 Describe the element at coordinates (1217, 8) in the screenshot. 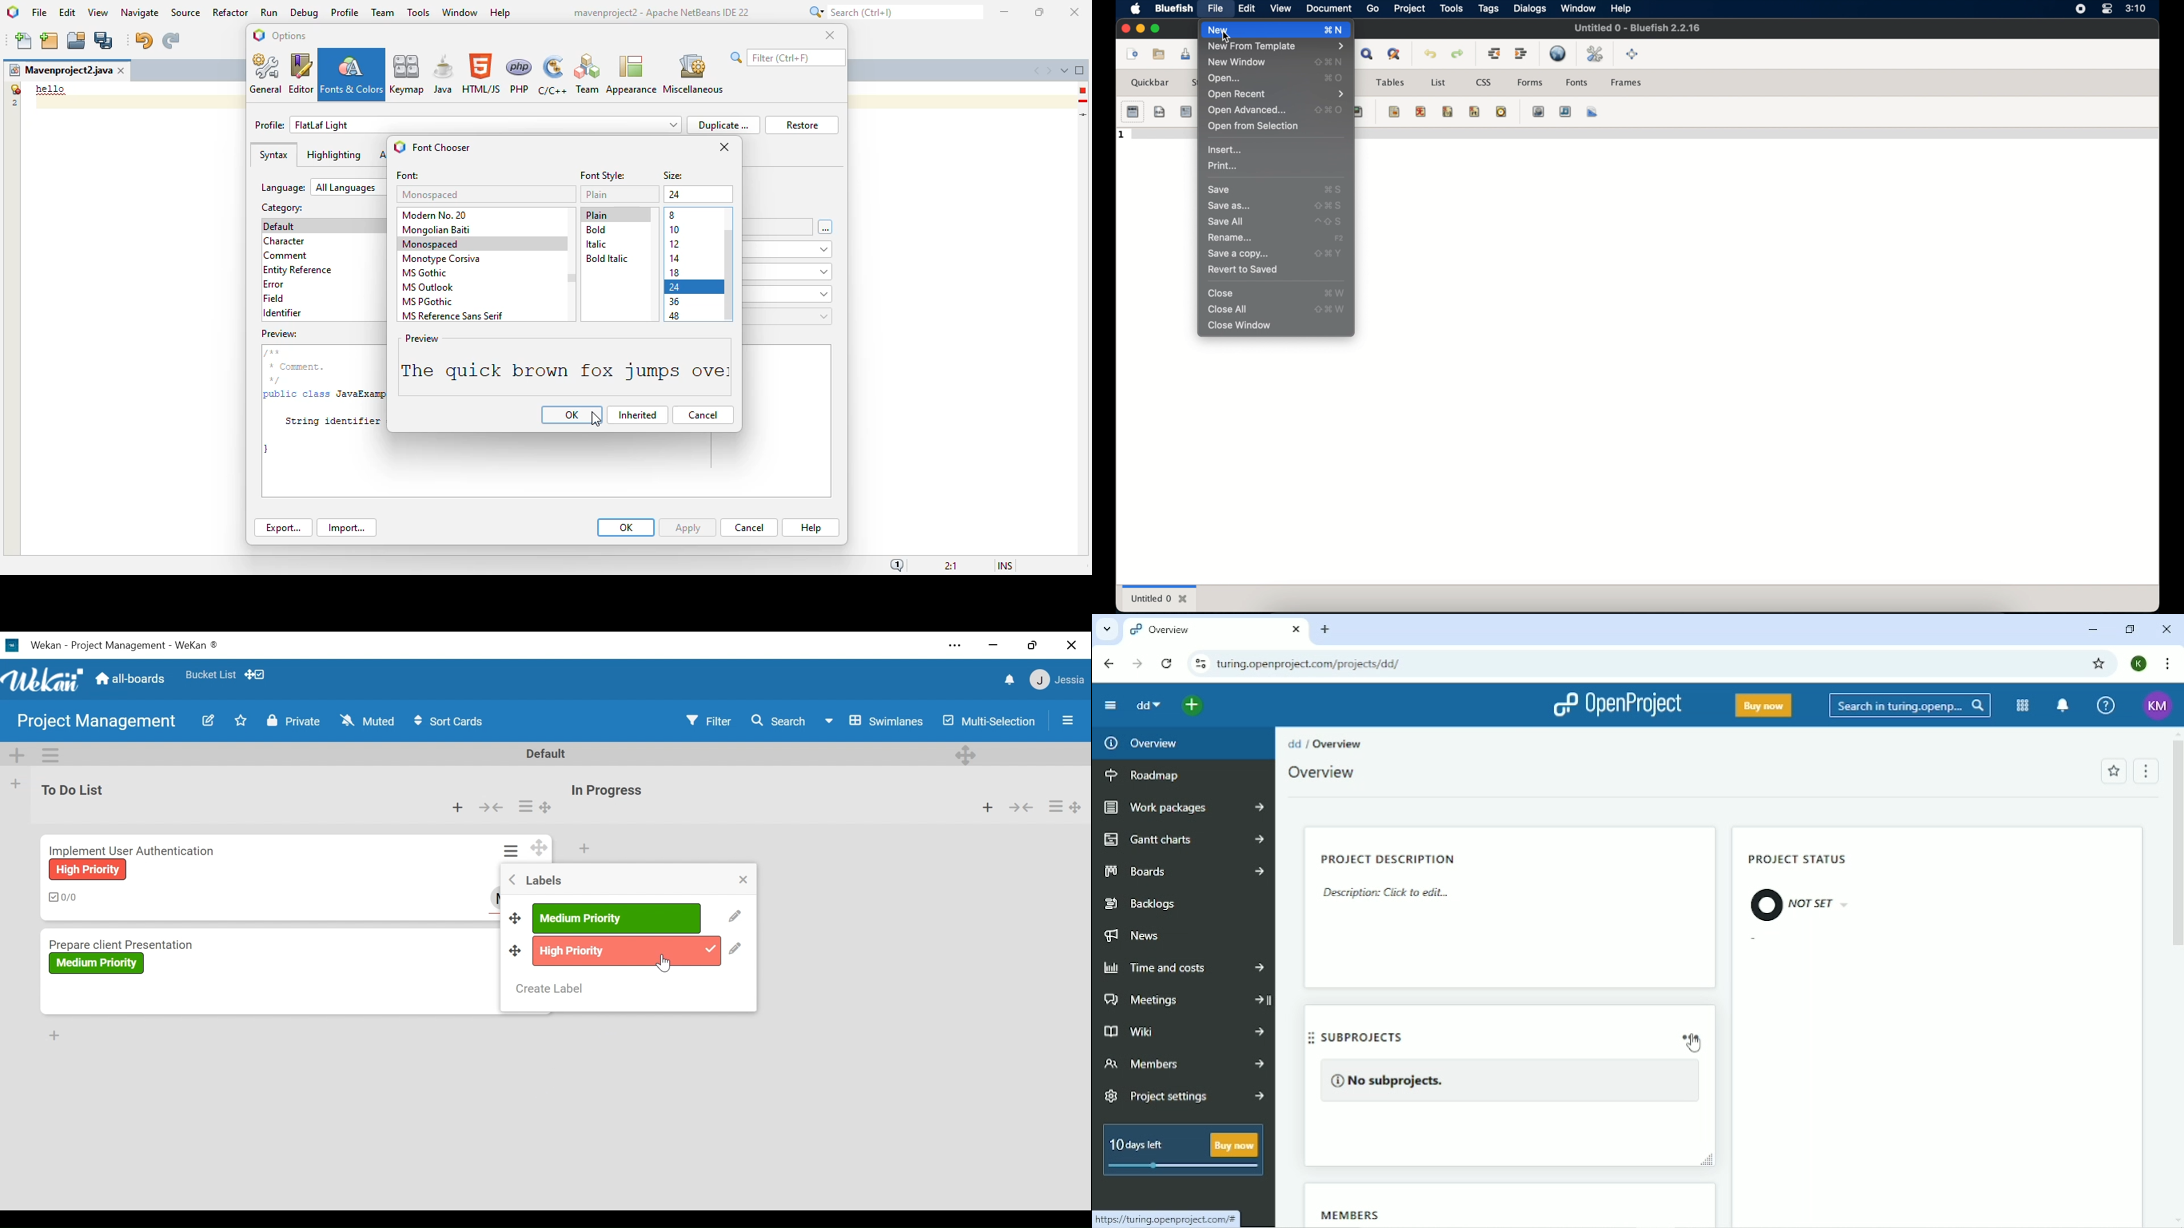

I see `file` at that location.